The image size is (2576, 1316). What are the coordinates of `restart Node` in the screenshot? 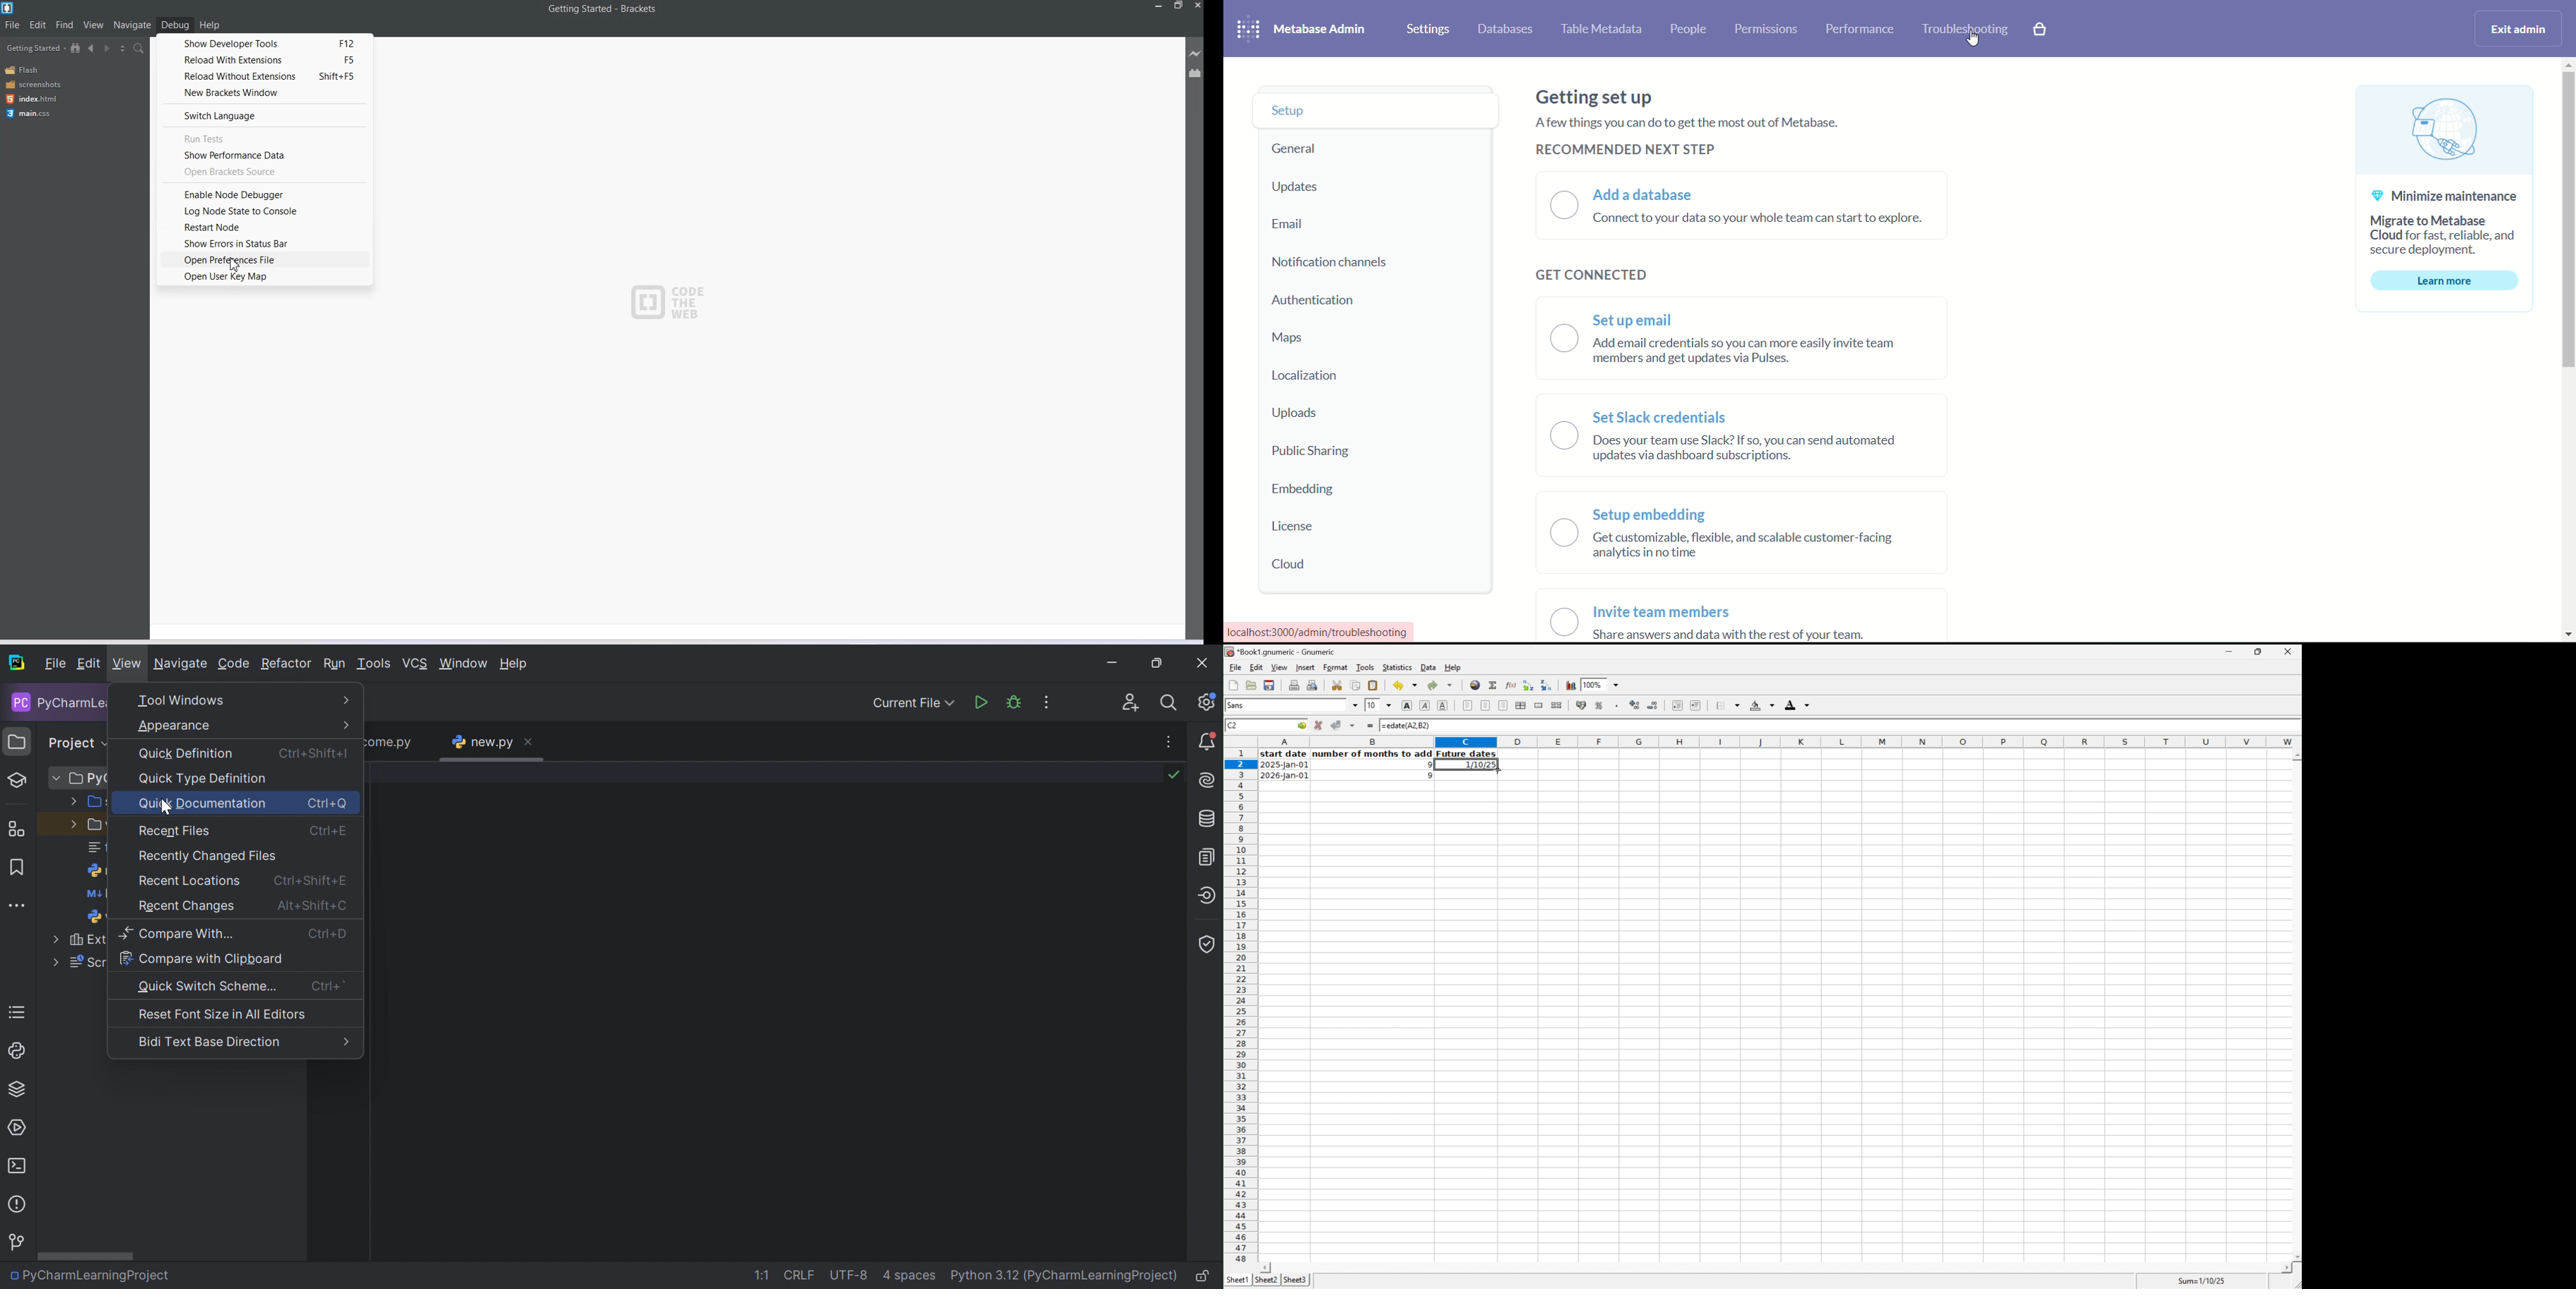 It's located at (262, 227).